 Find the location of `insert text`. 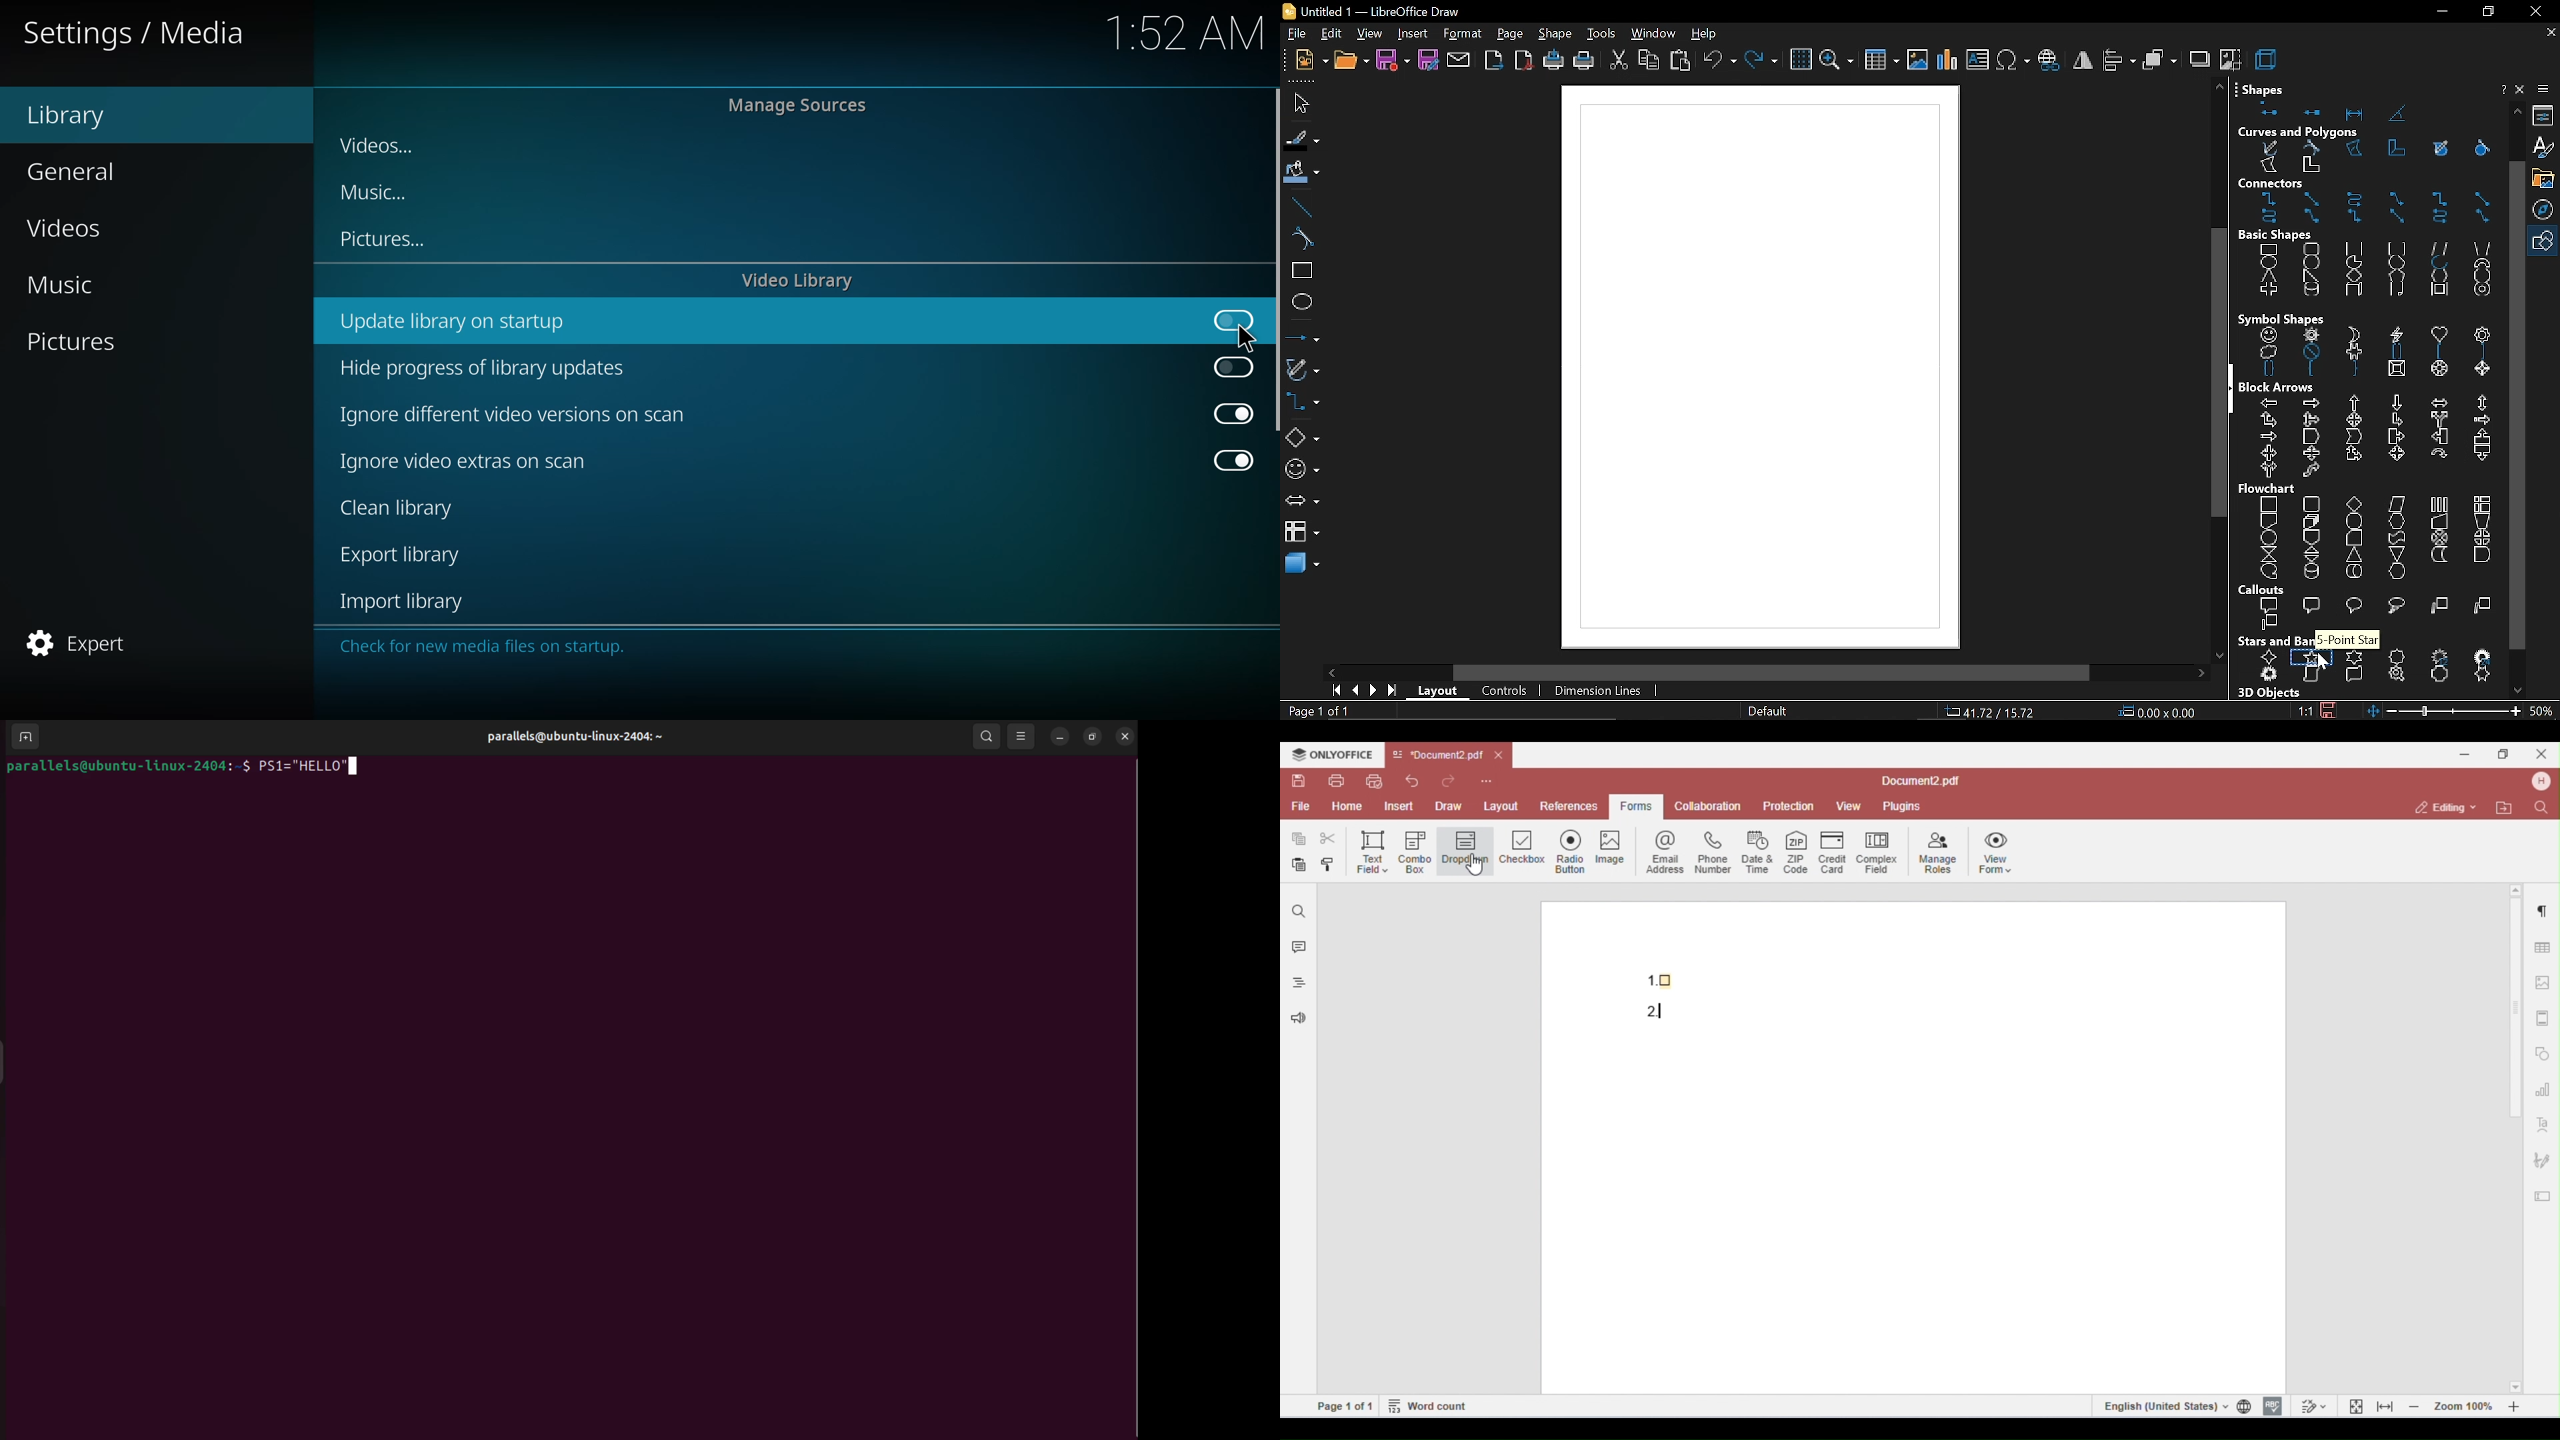

insert text is located at coordinates (1979, 60).